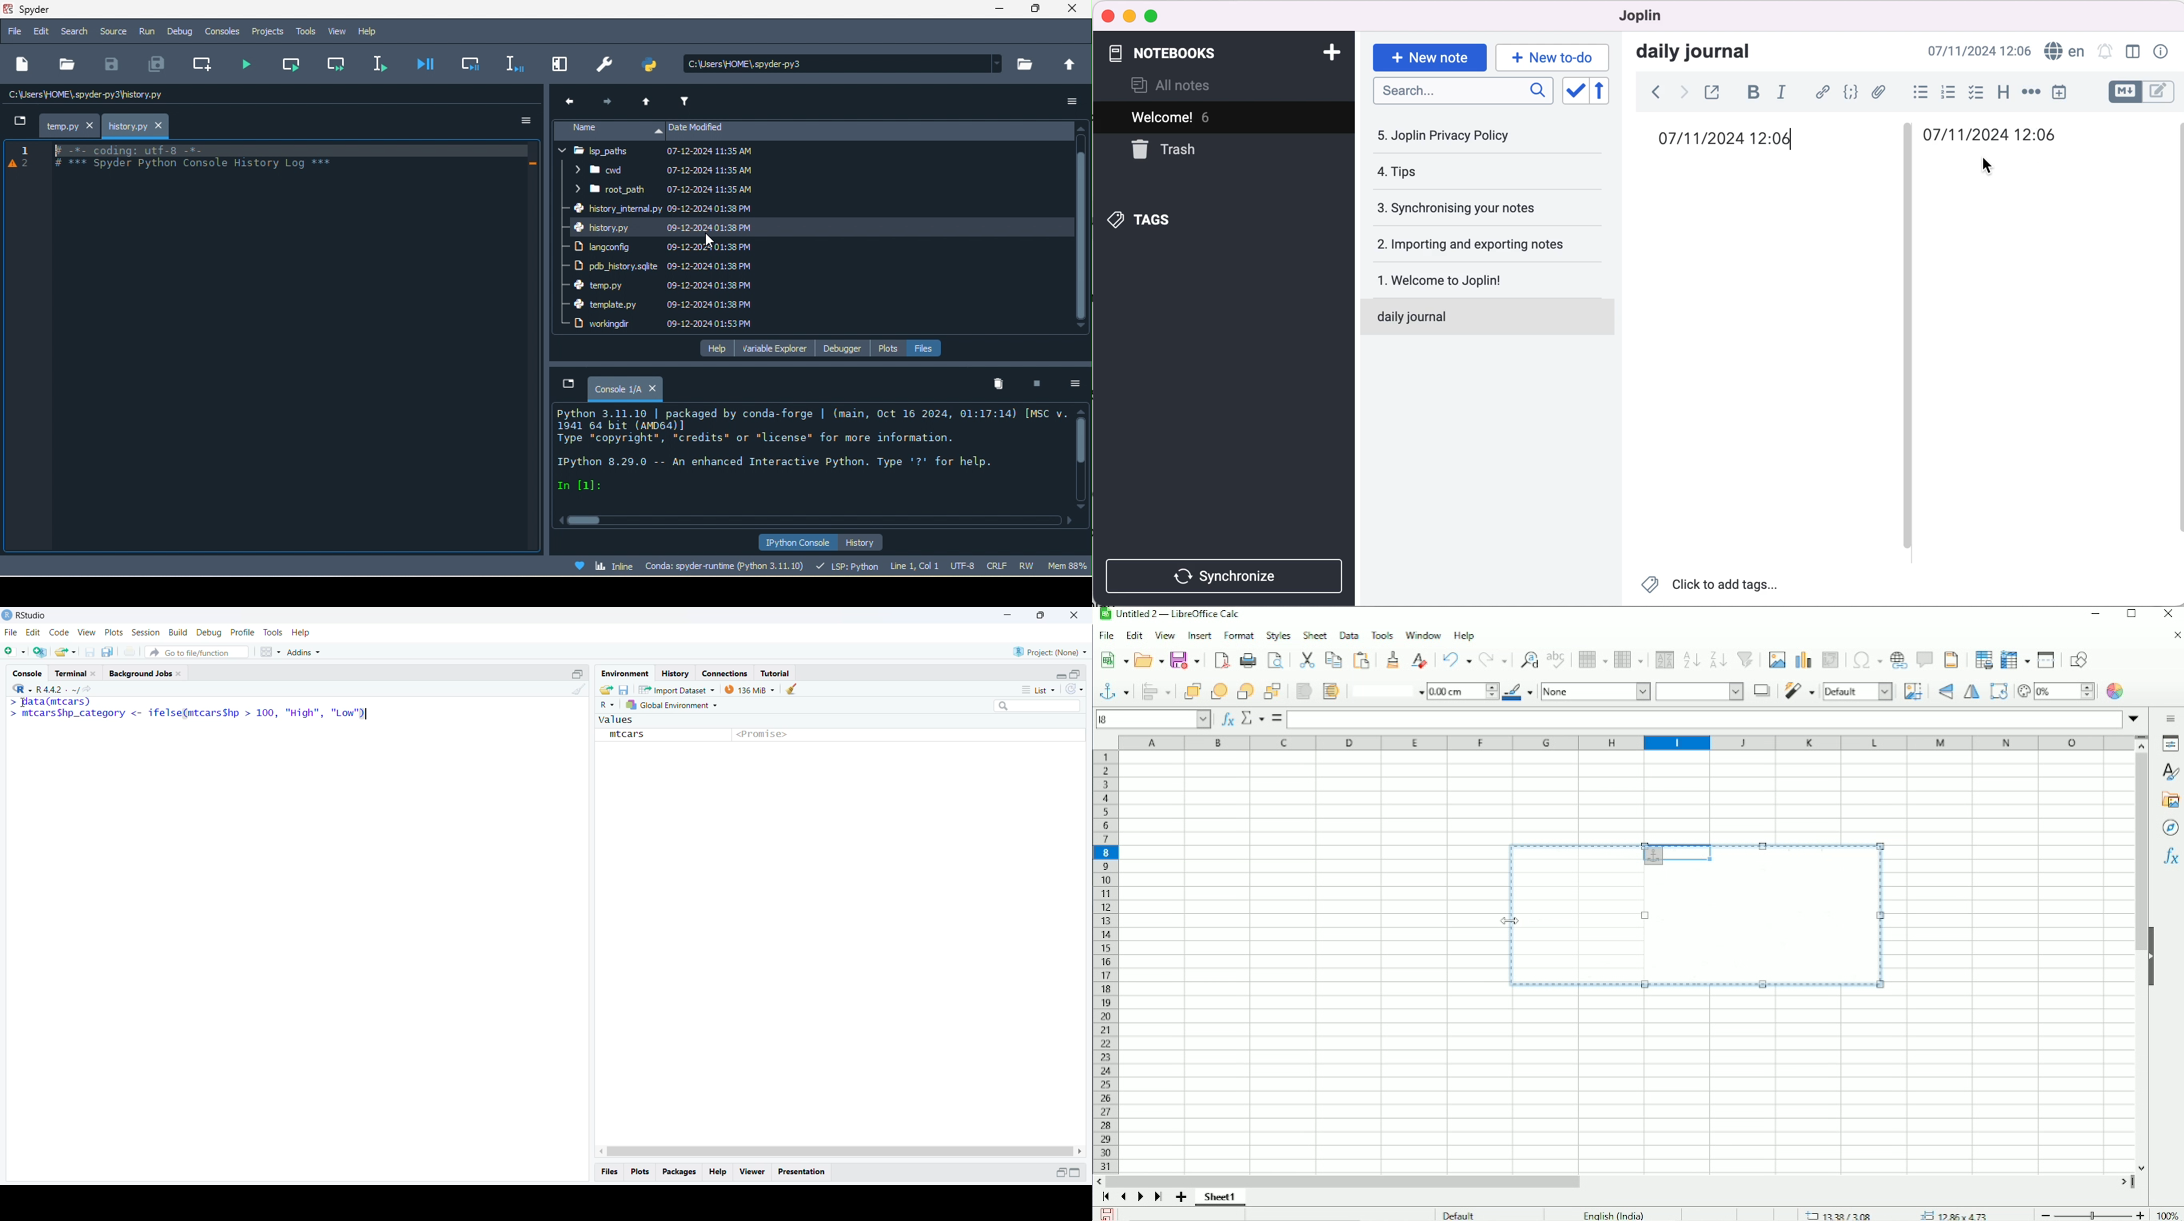  What do you see at coordinates (1078, 1173) in the screenshot?
I see `Maximize` at bounding box center [1078, 1173].